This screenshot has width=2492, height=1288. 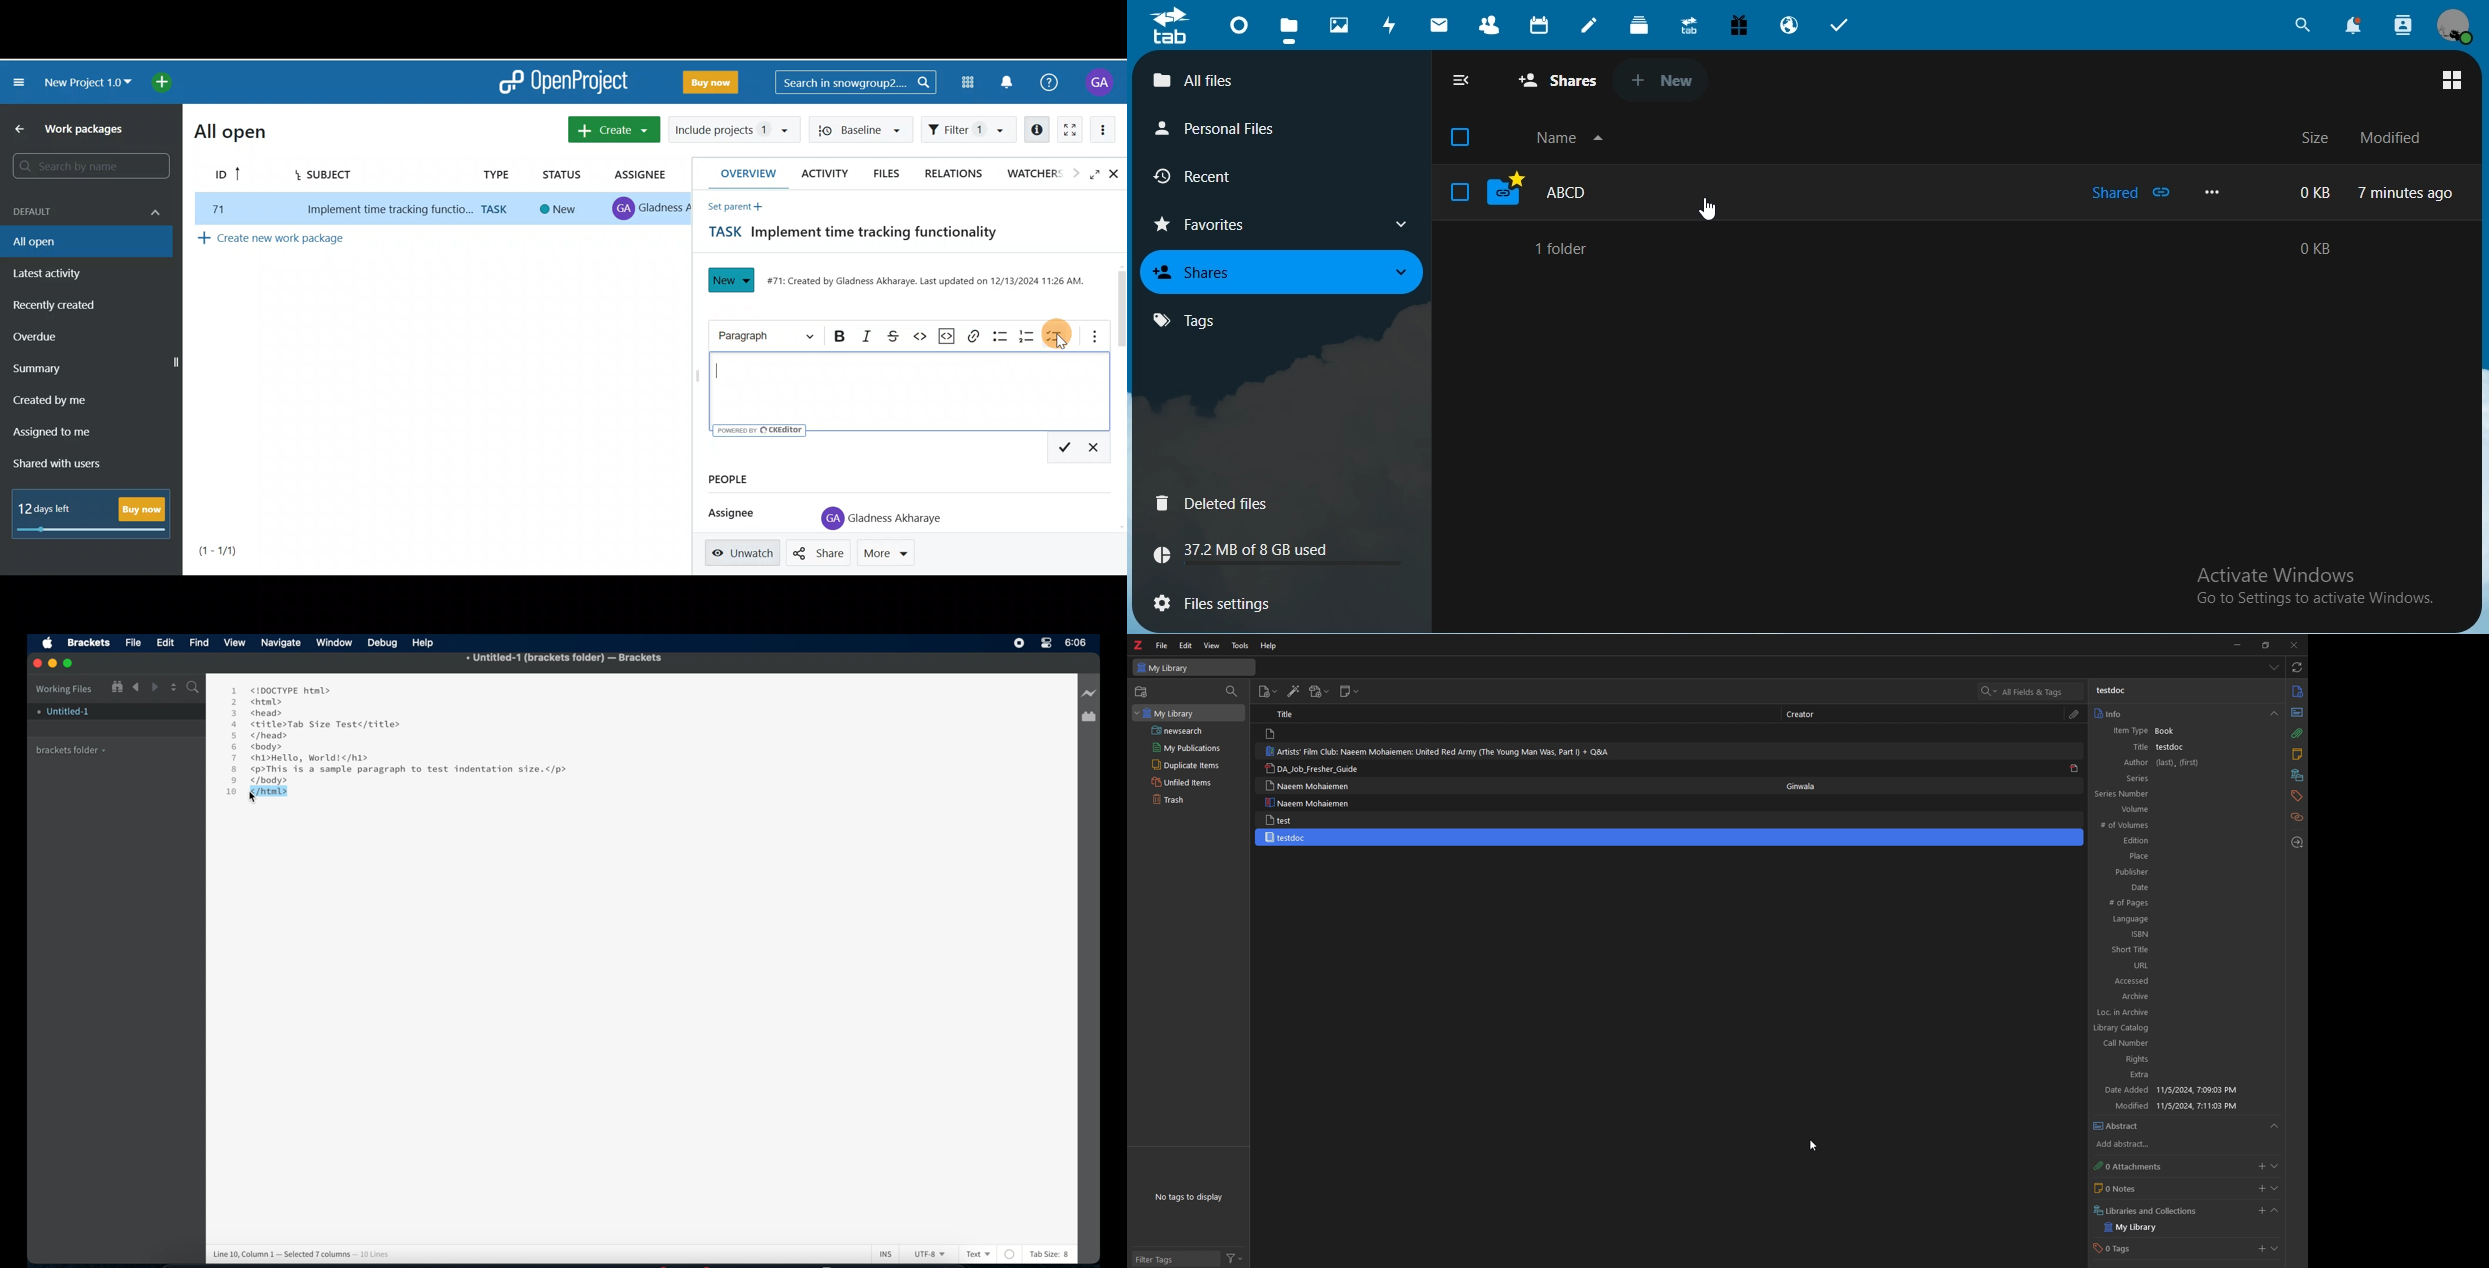 I want to click on photos, so click(x=1340, y=23).